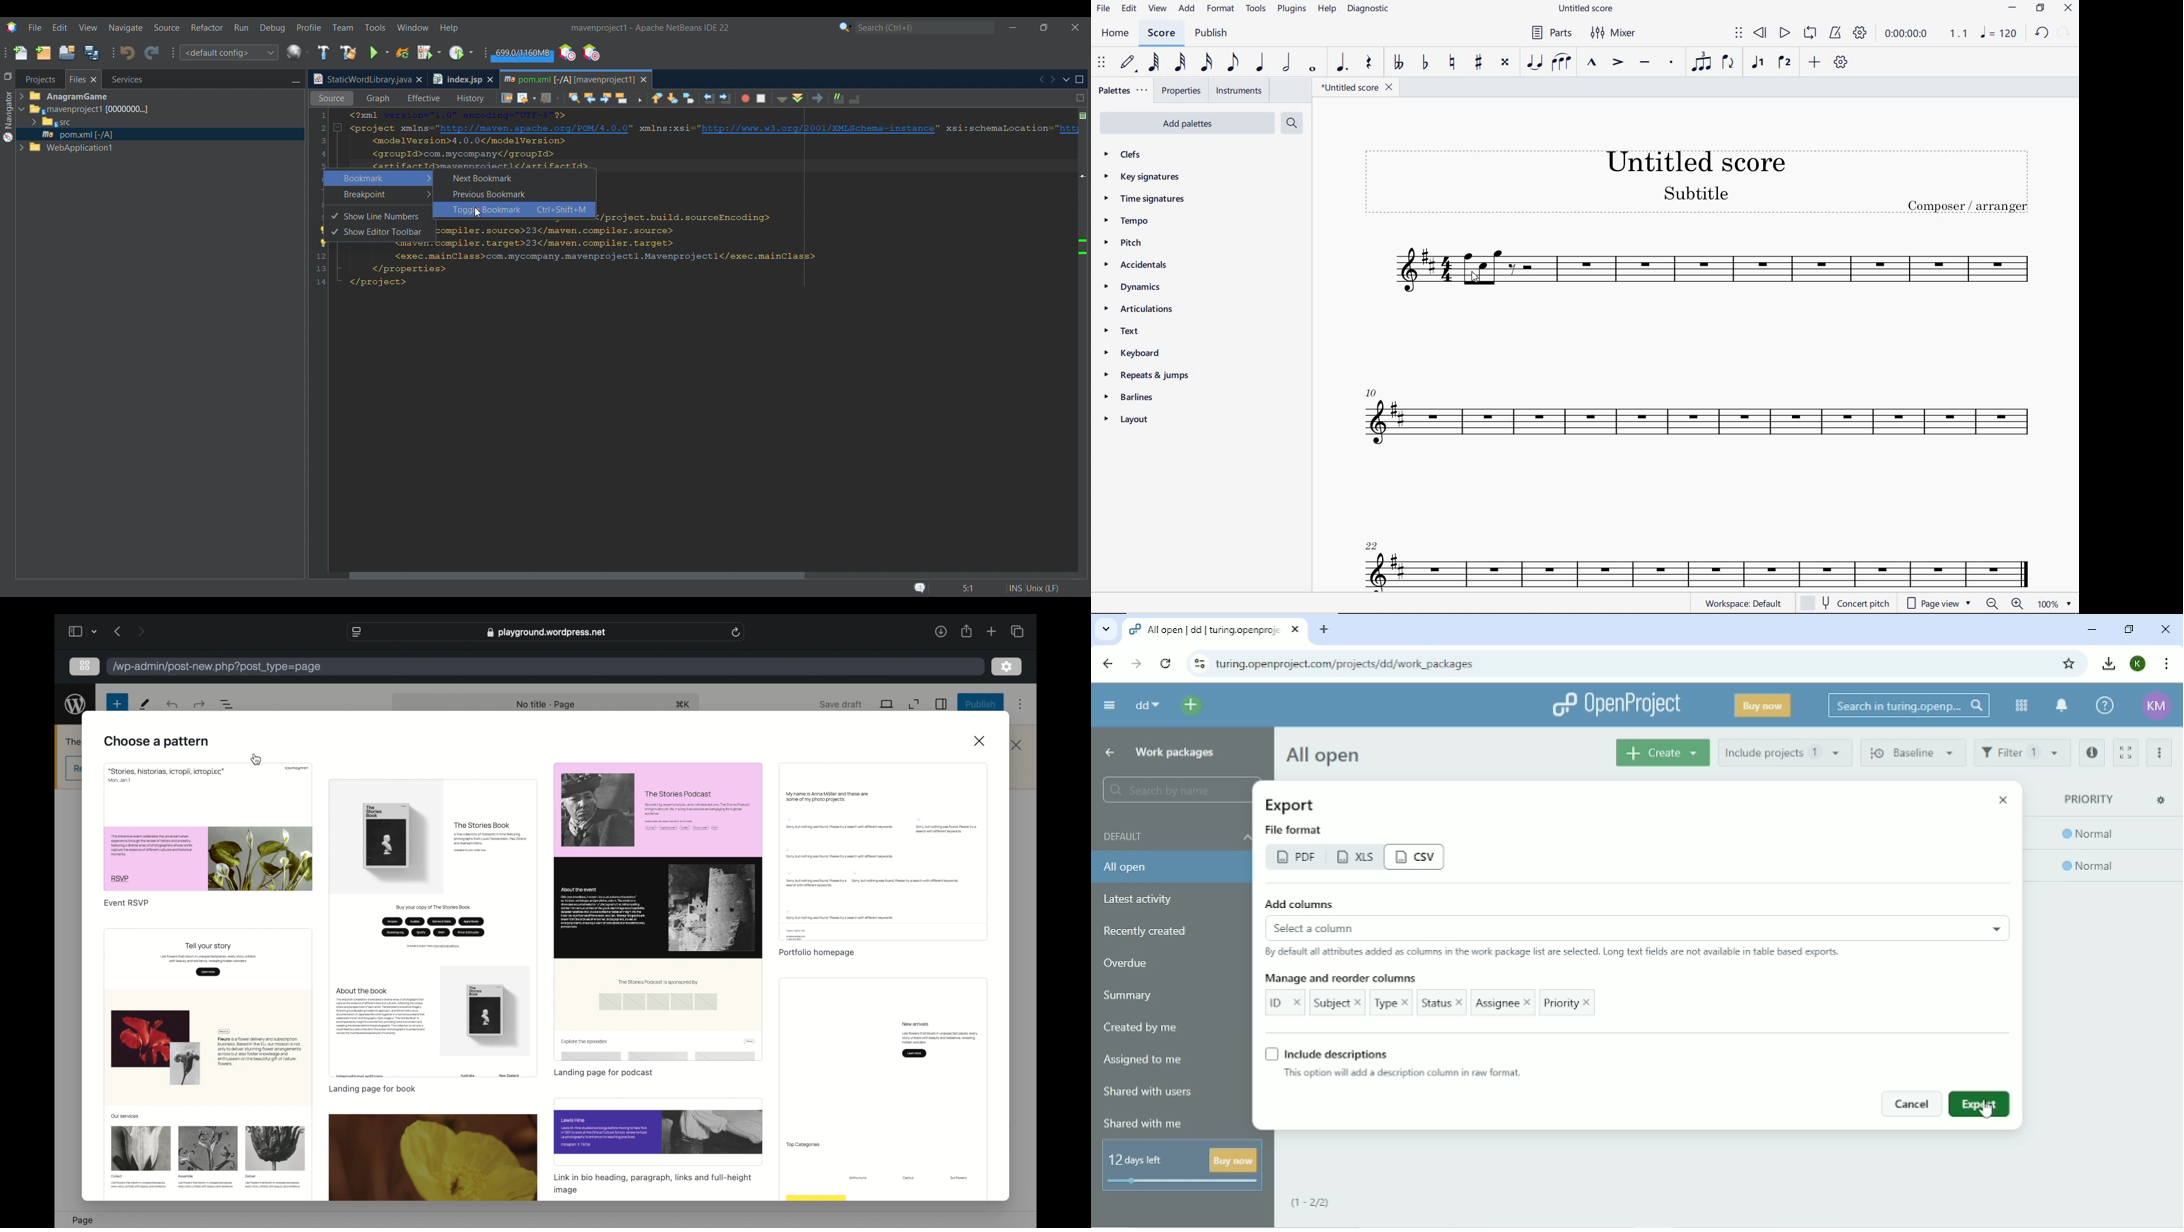 The width and height of the screenshot is (2184, 1232). Describe the element at coordinates (2014, 9) in the screenshot. I see `MINIMIZE` at that location.